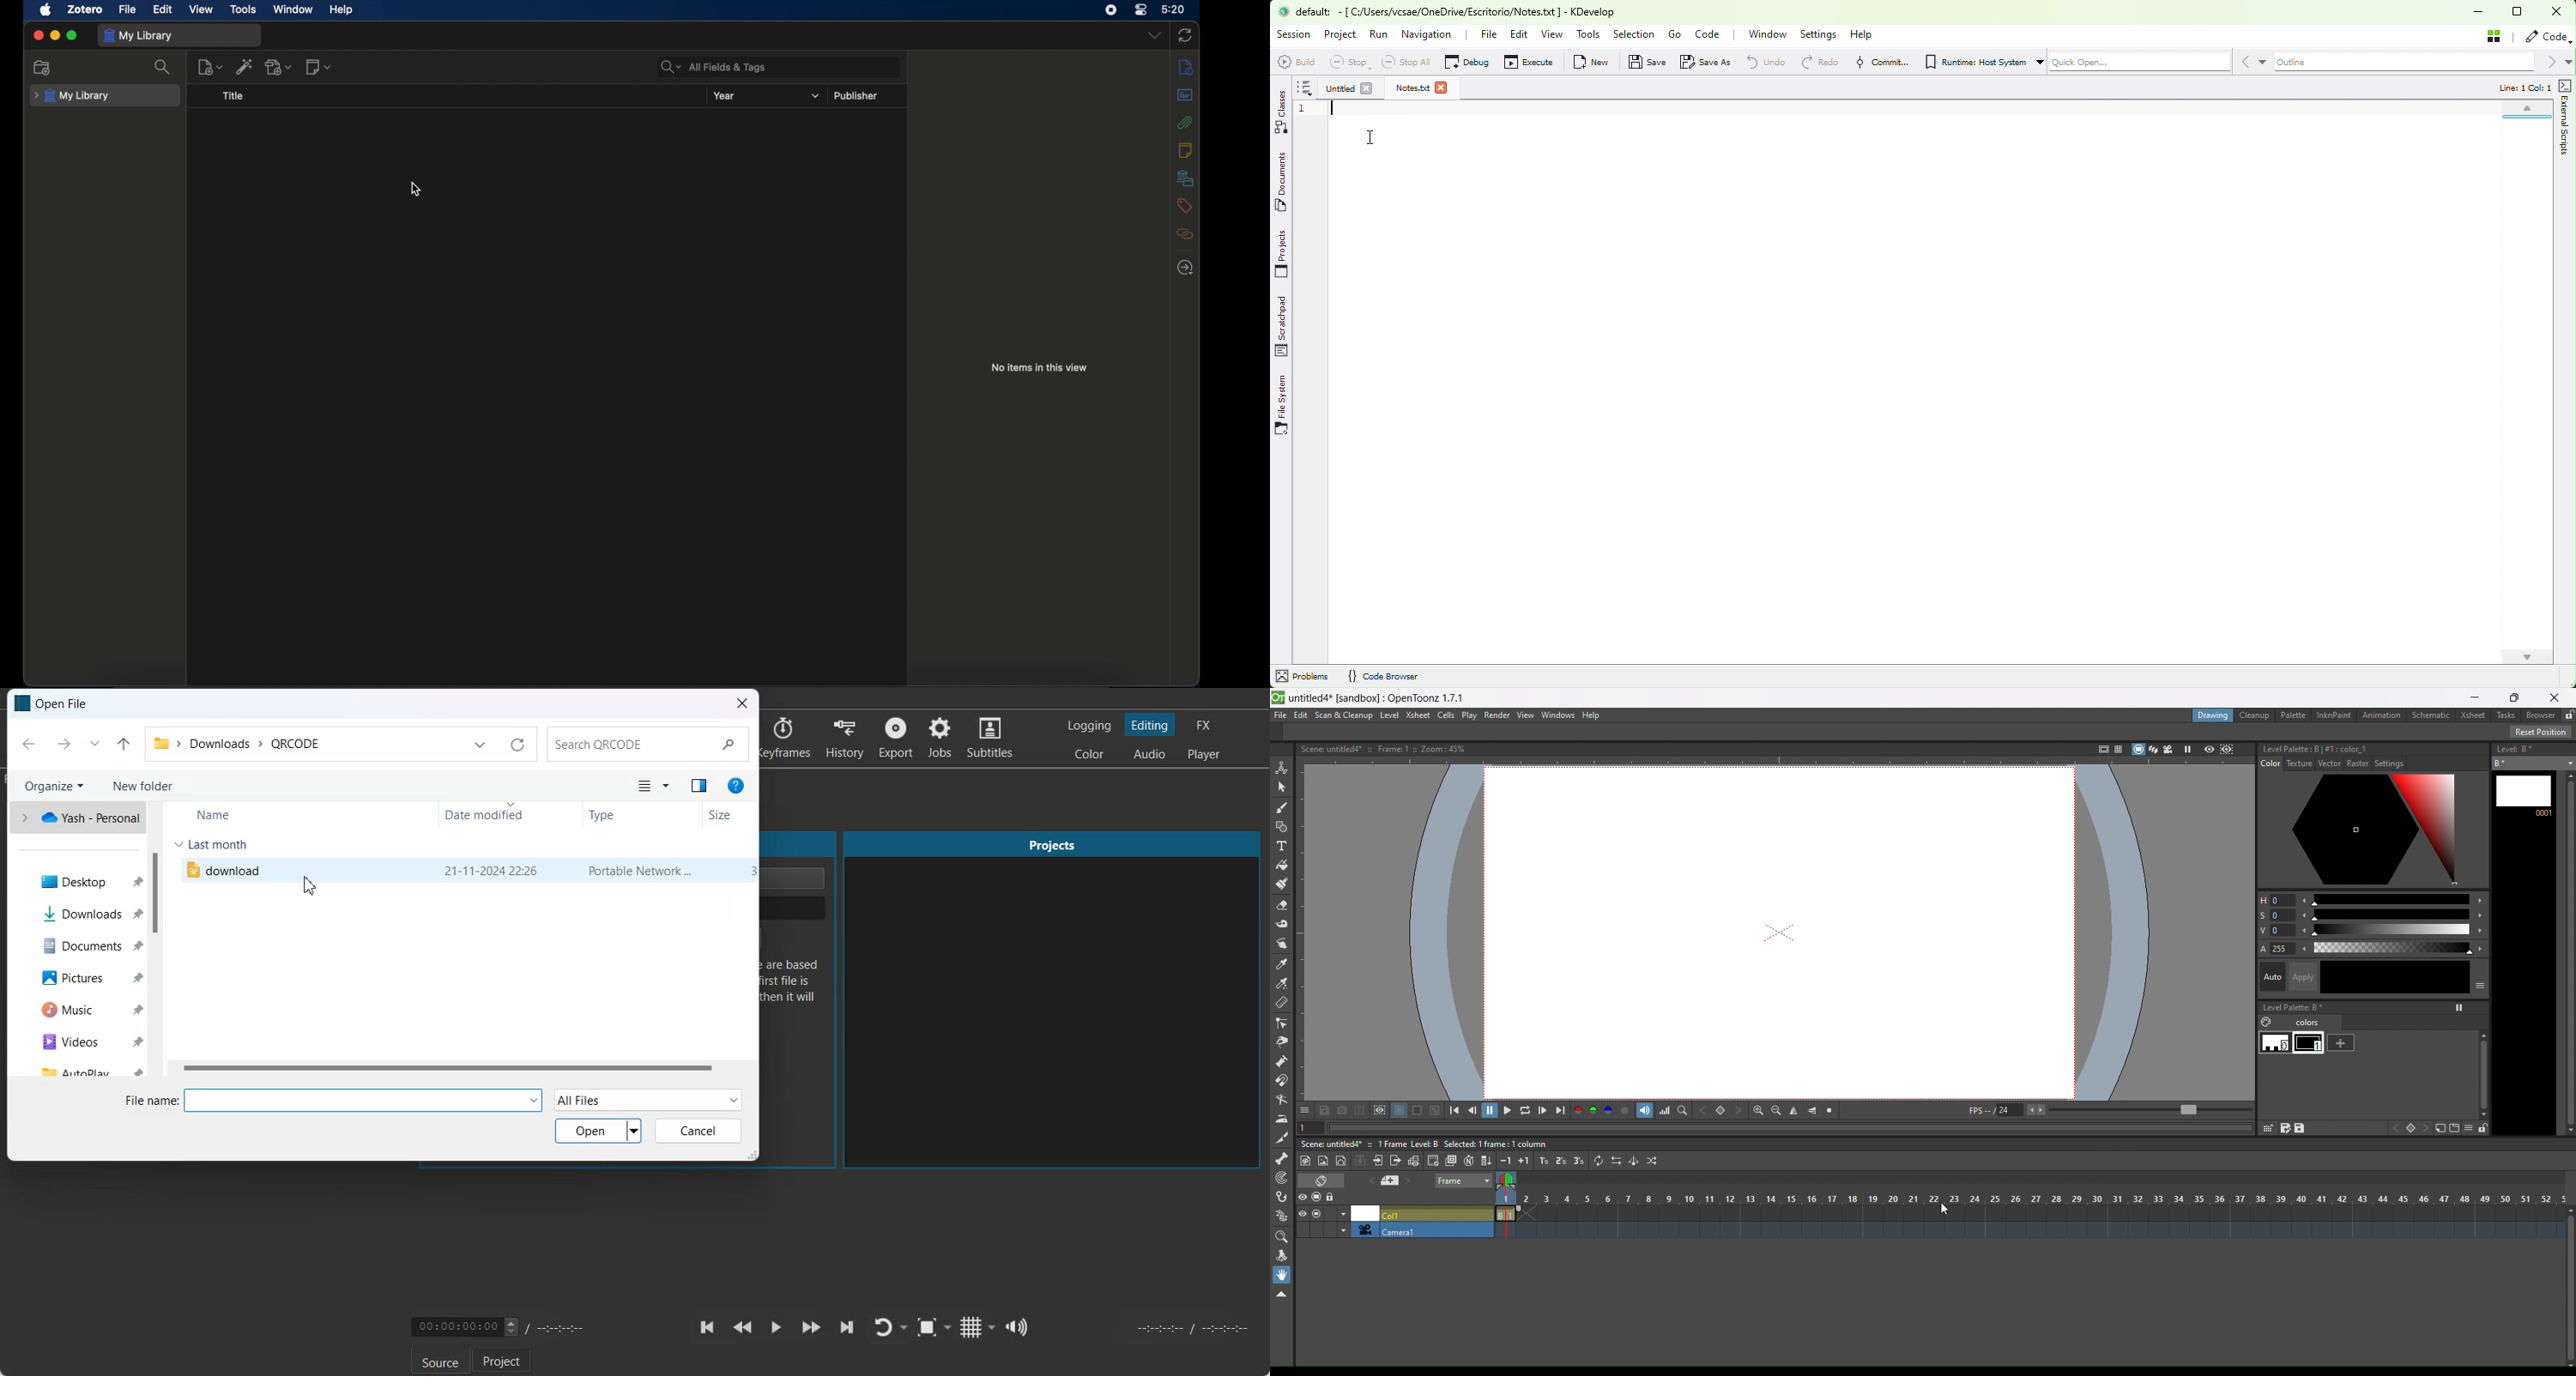  Describe the element at coordinates (743, 1327) in the screenshot. I see `Play Quickly backward` at that location.